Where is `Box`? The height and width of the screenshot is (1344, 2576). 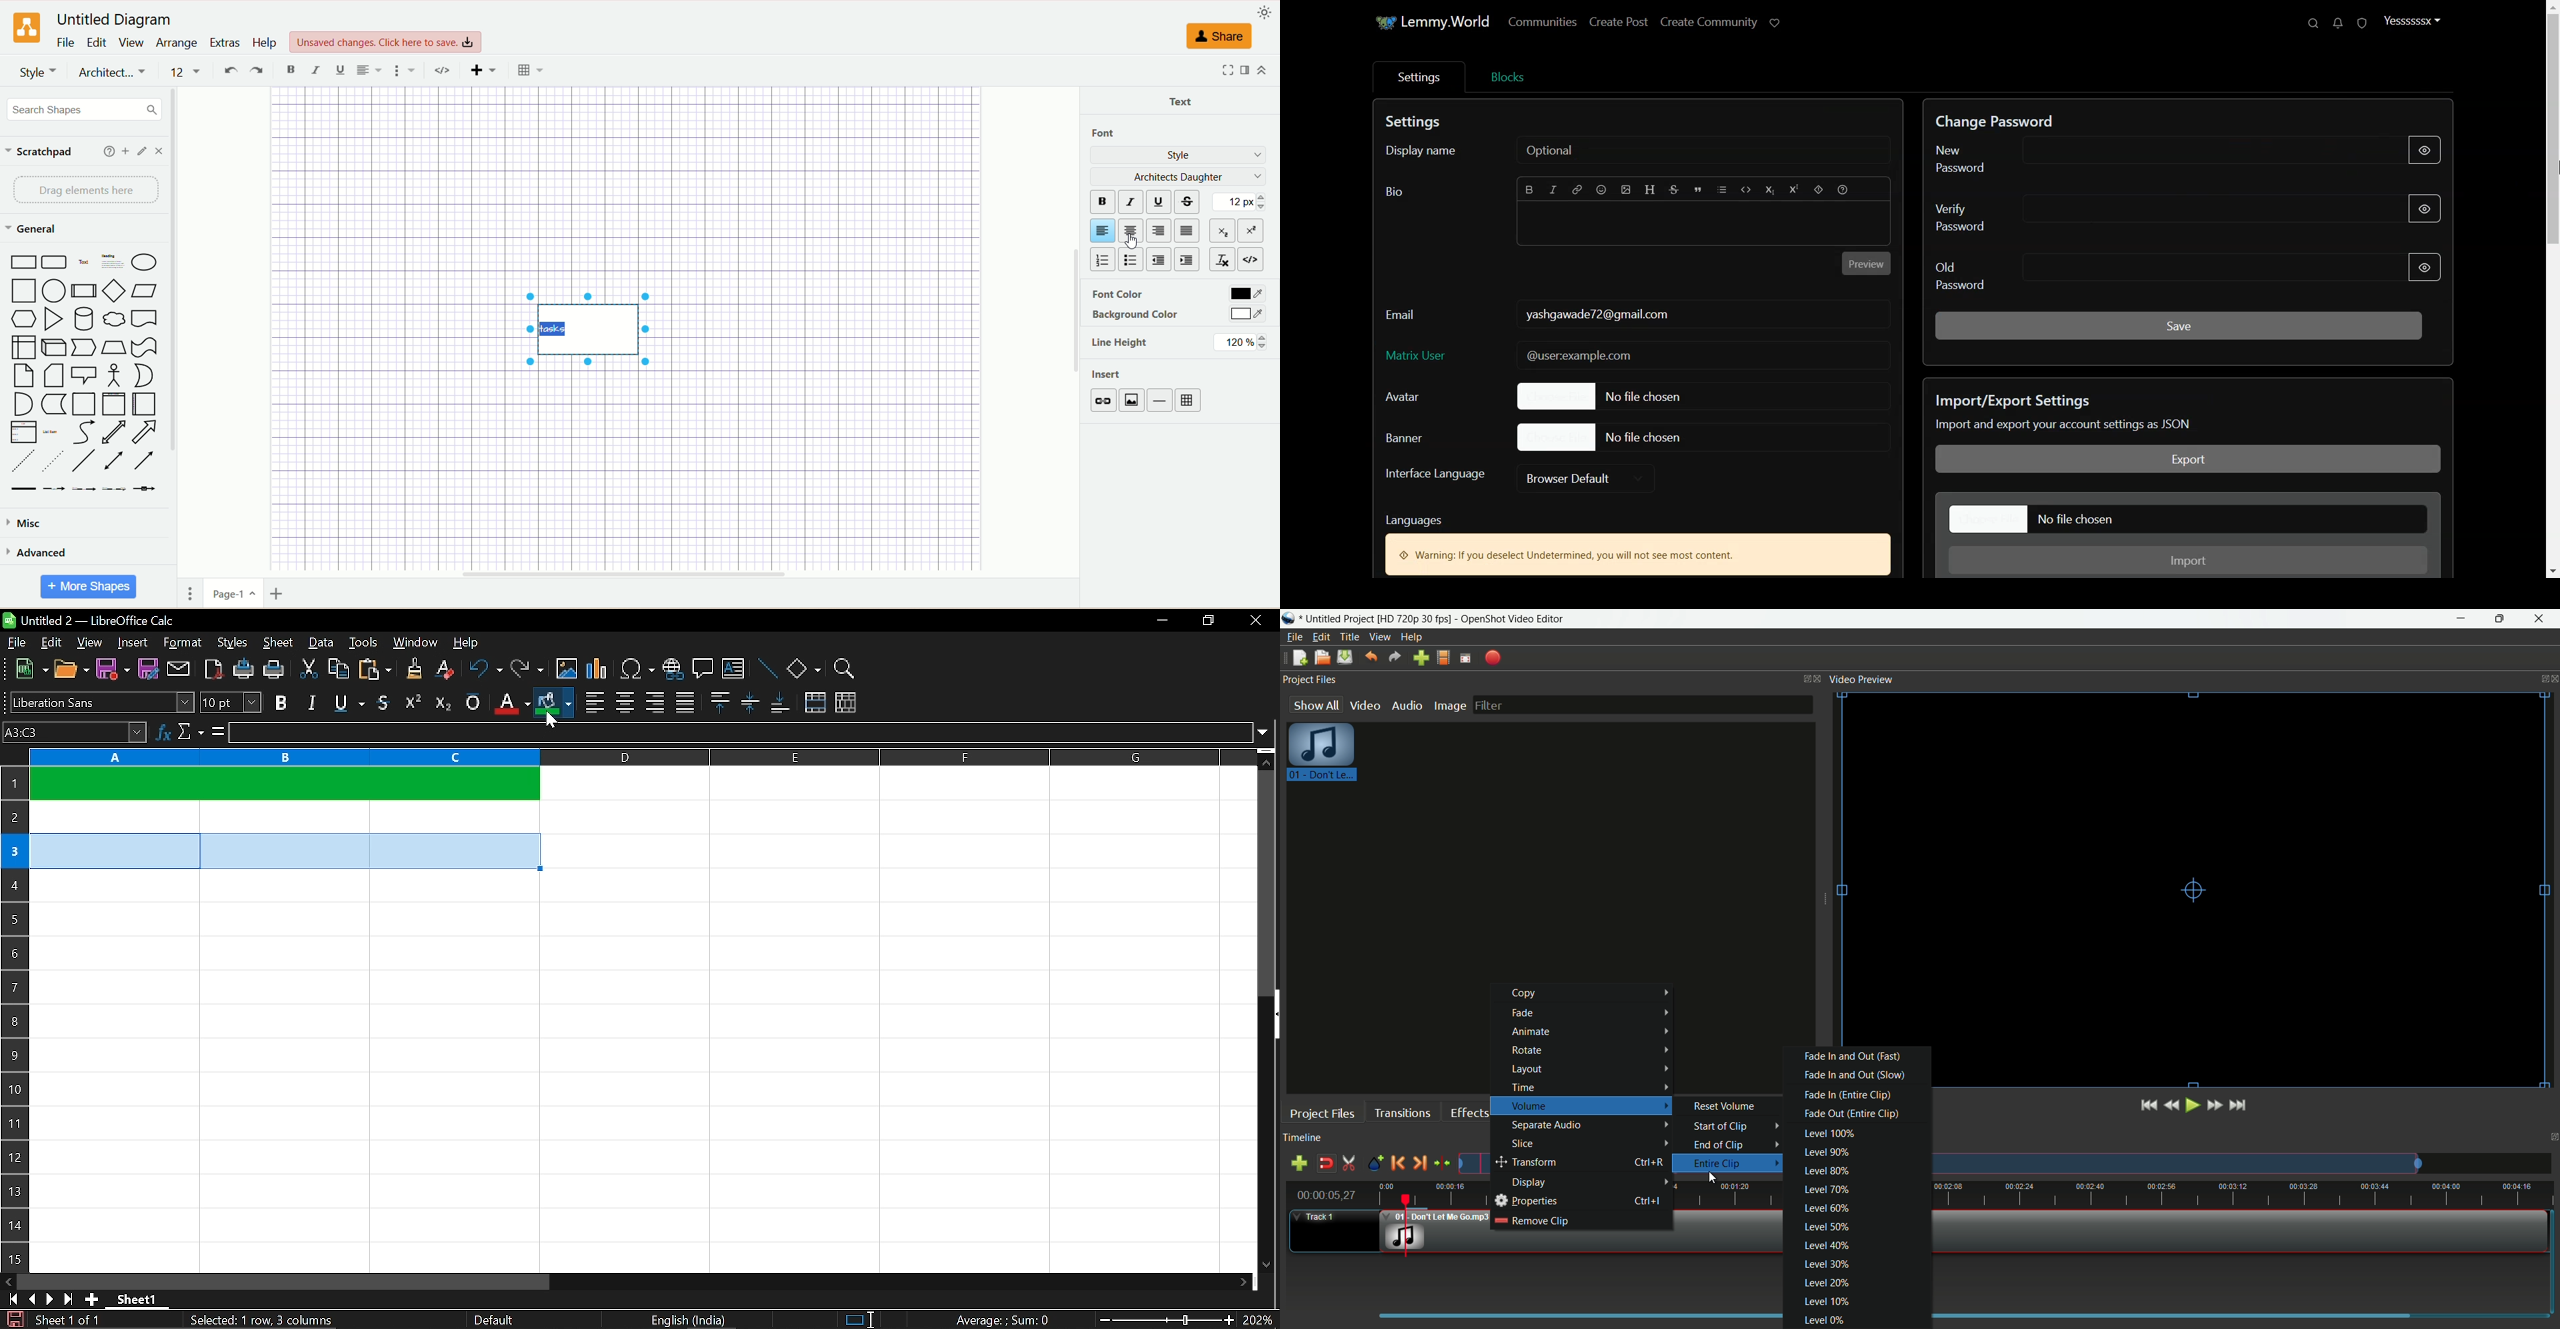 Box is located at coordinates (24, 347).